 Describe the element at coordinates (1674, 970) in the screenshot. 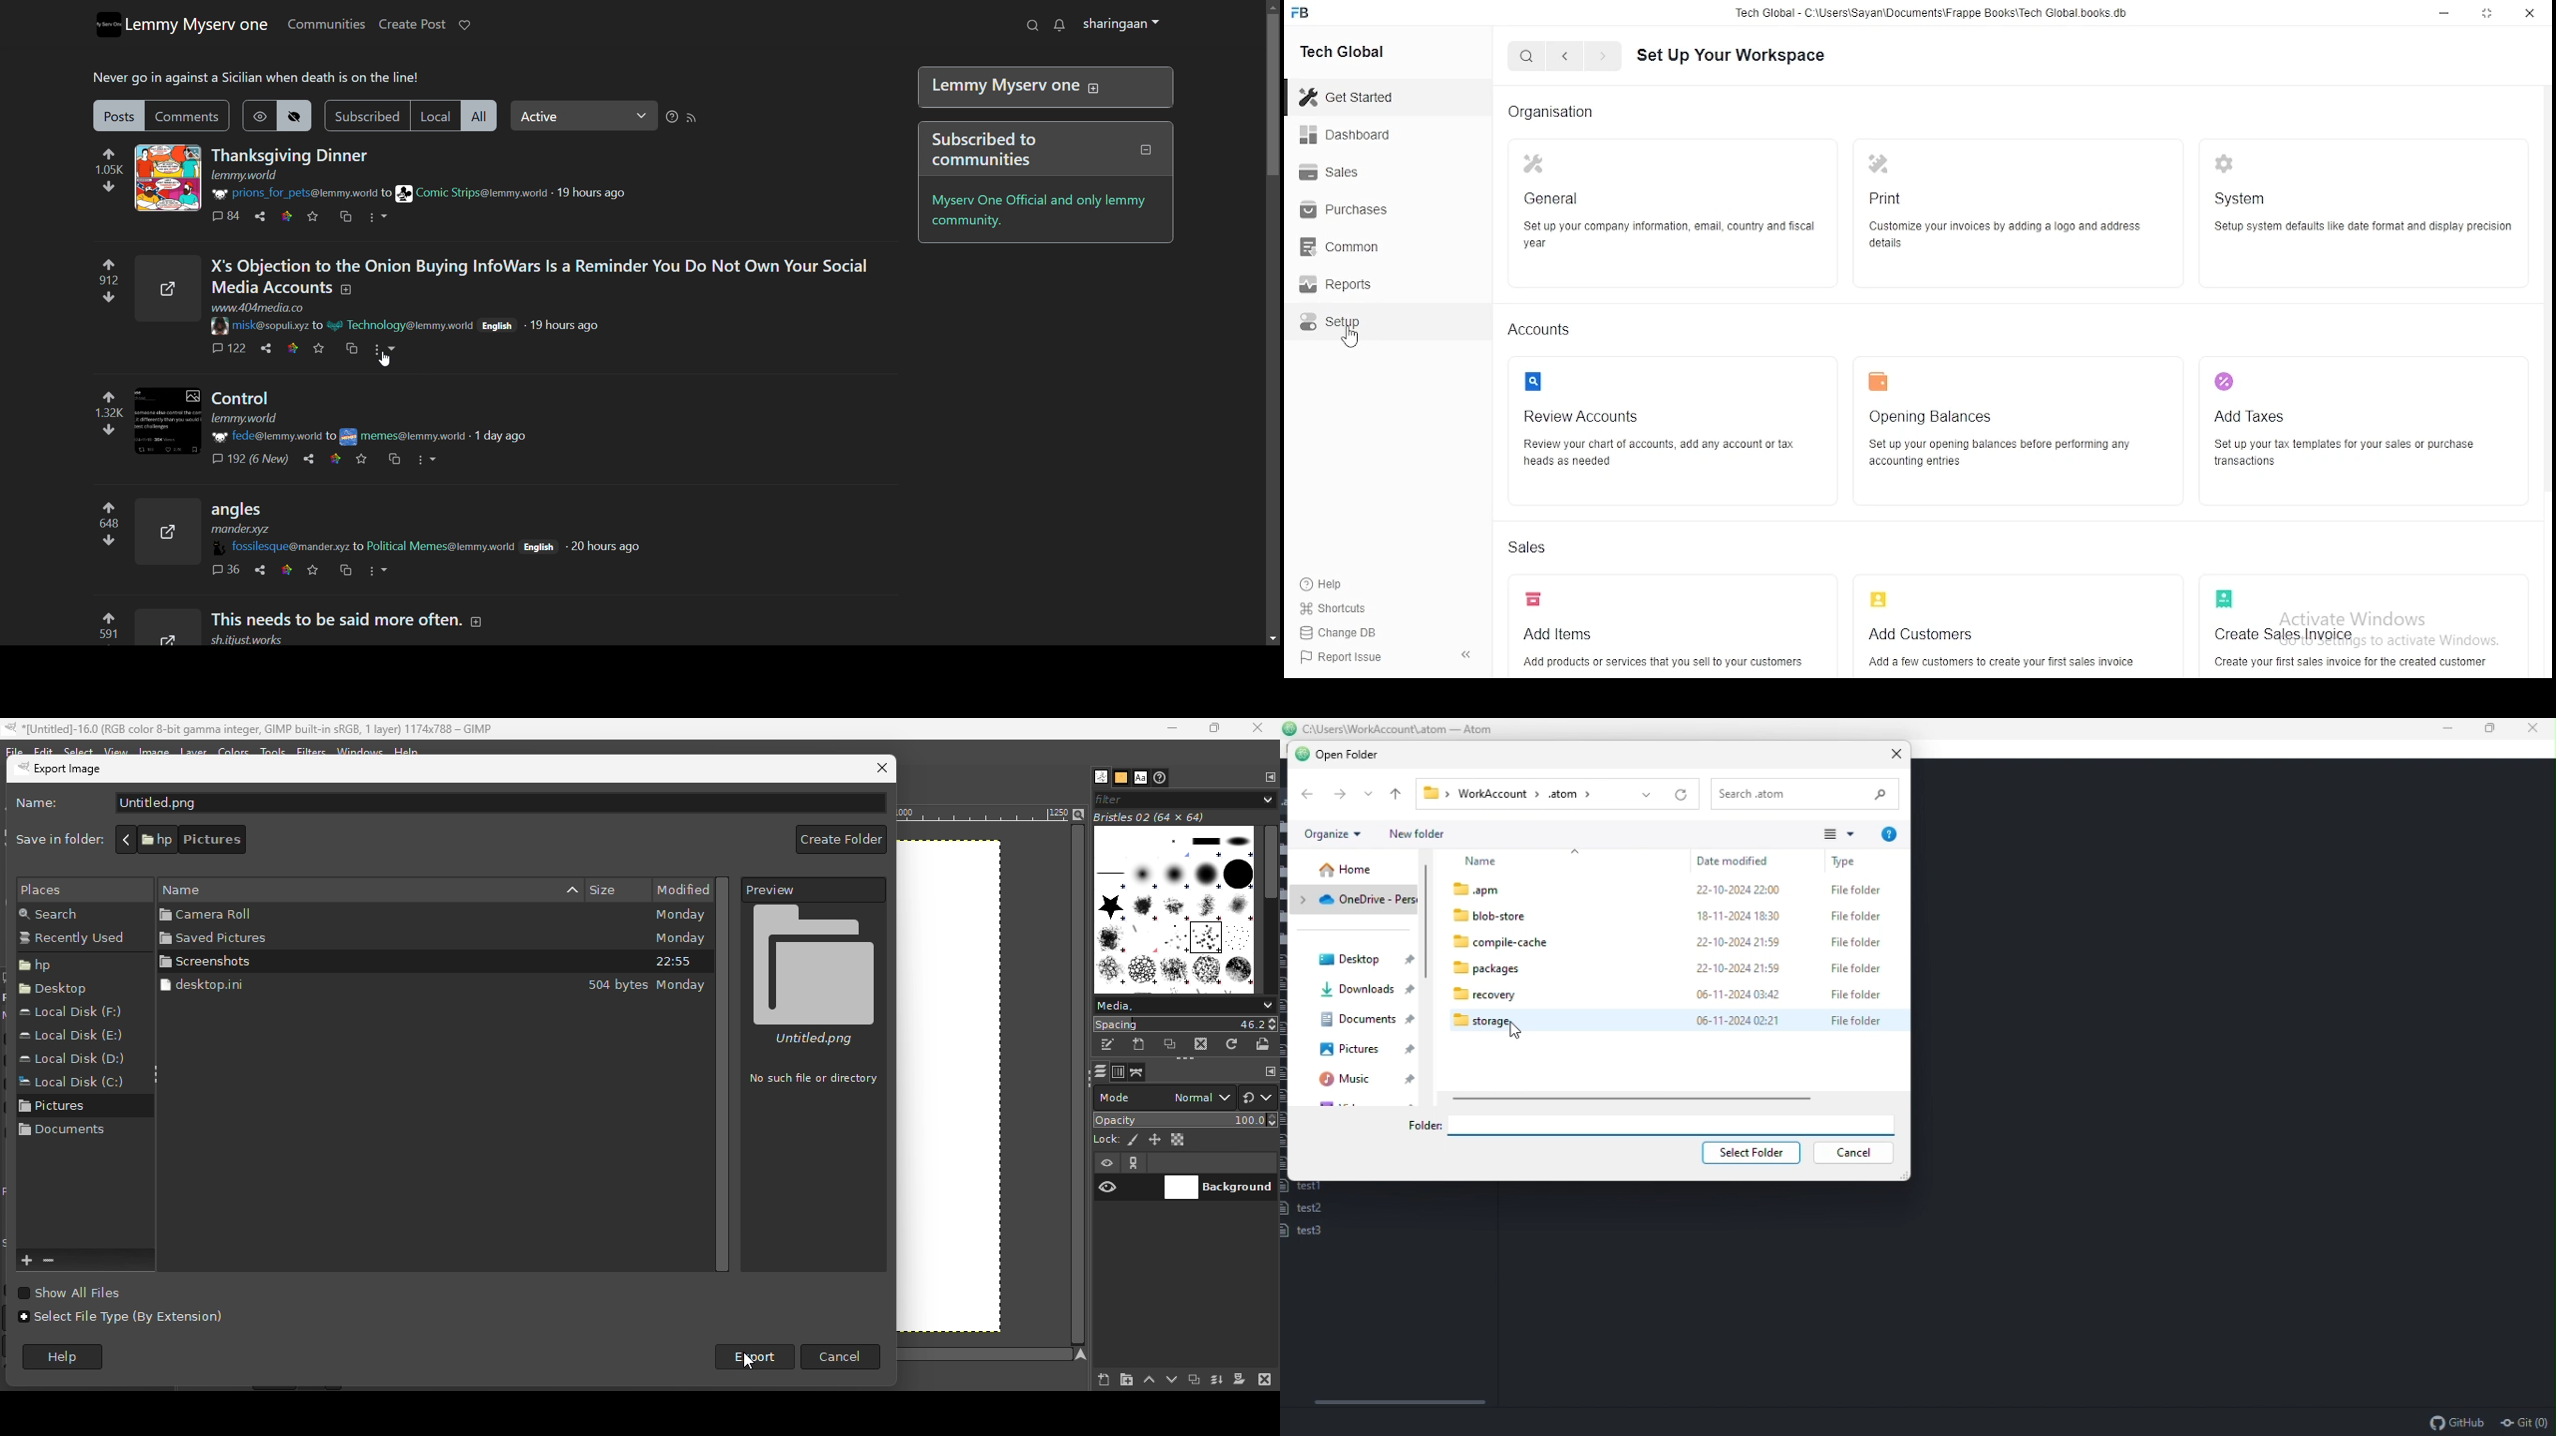

I see `packages` at that location.